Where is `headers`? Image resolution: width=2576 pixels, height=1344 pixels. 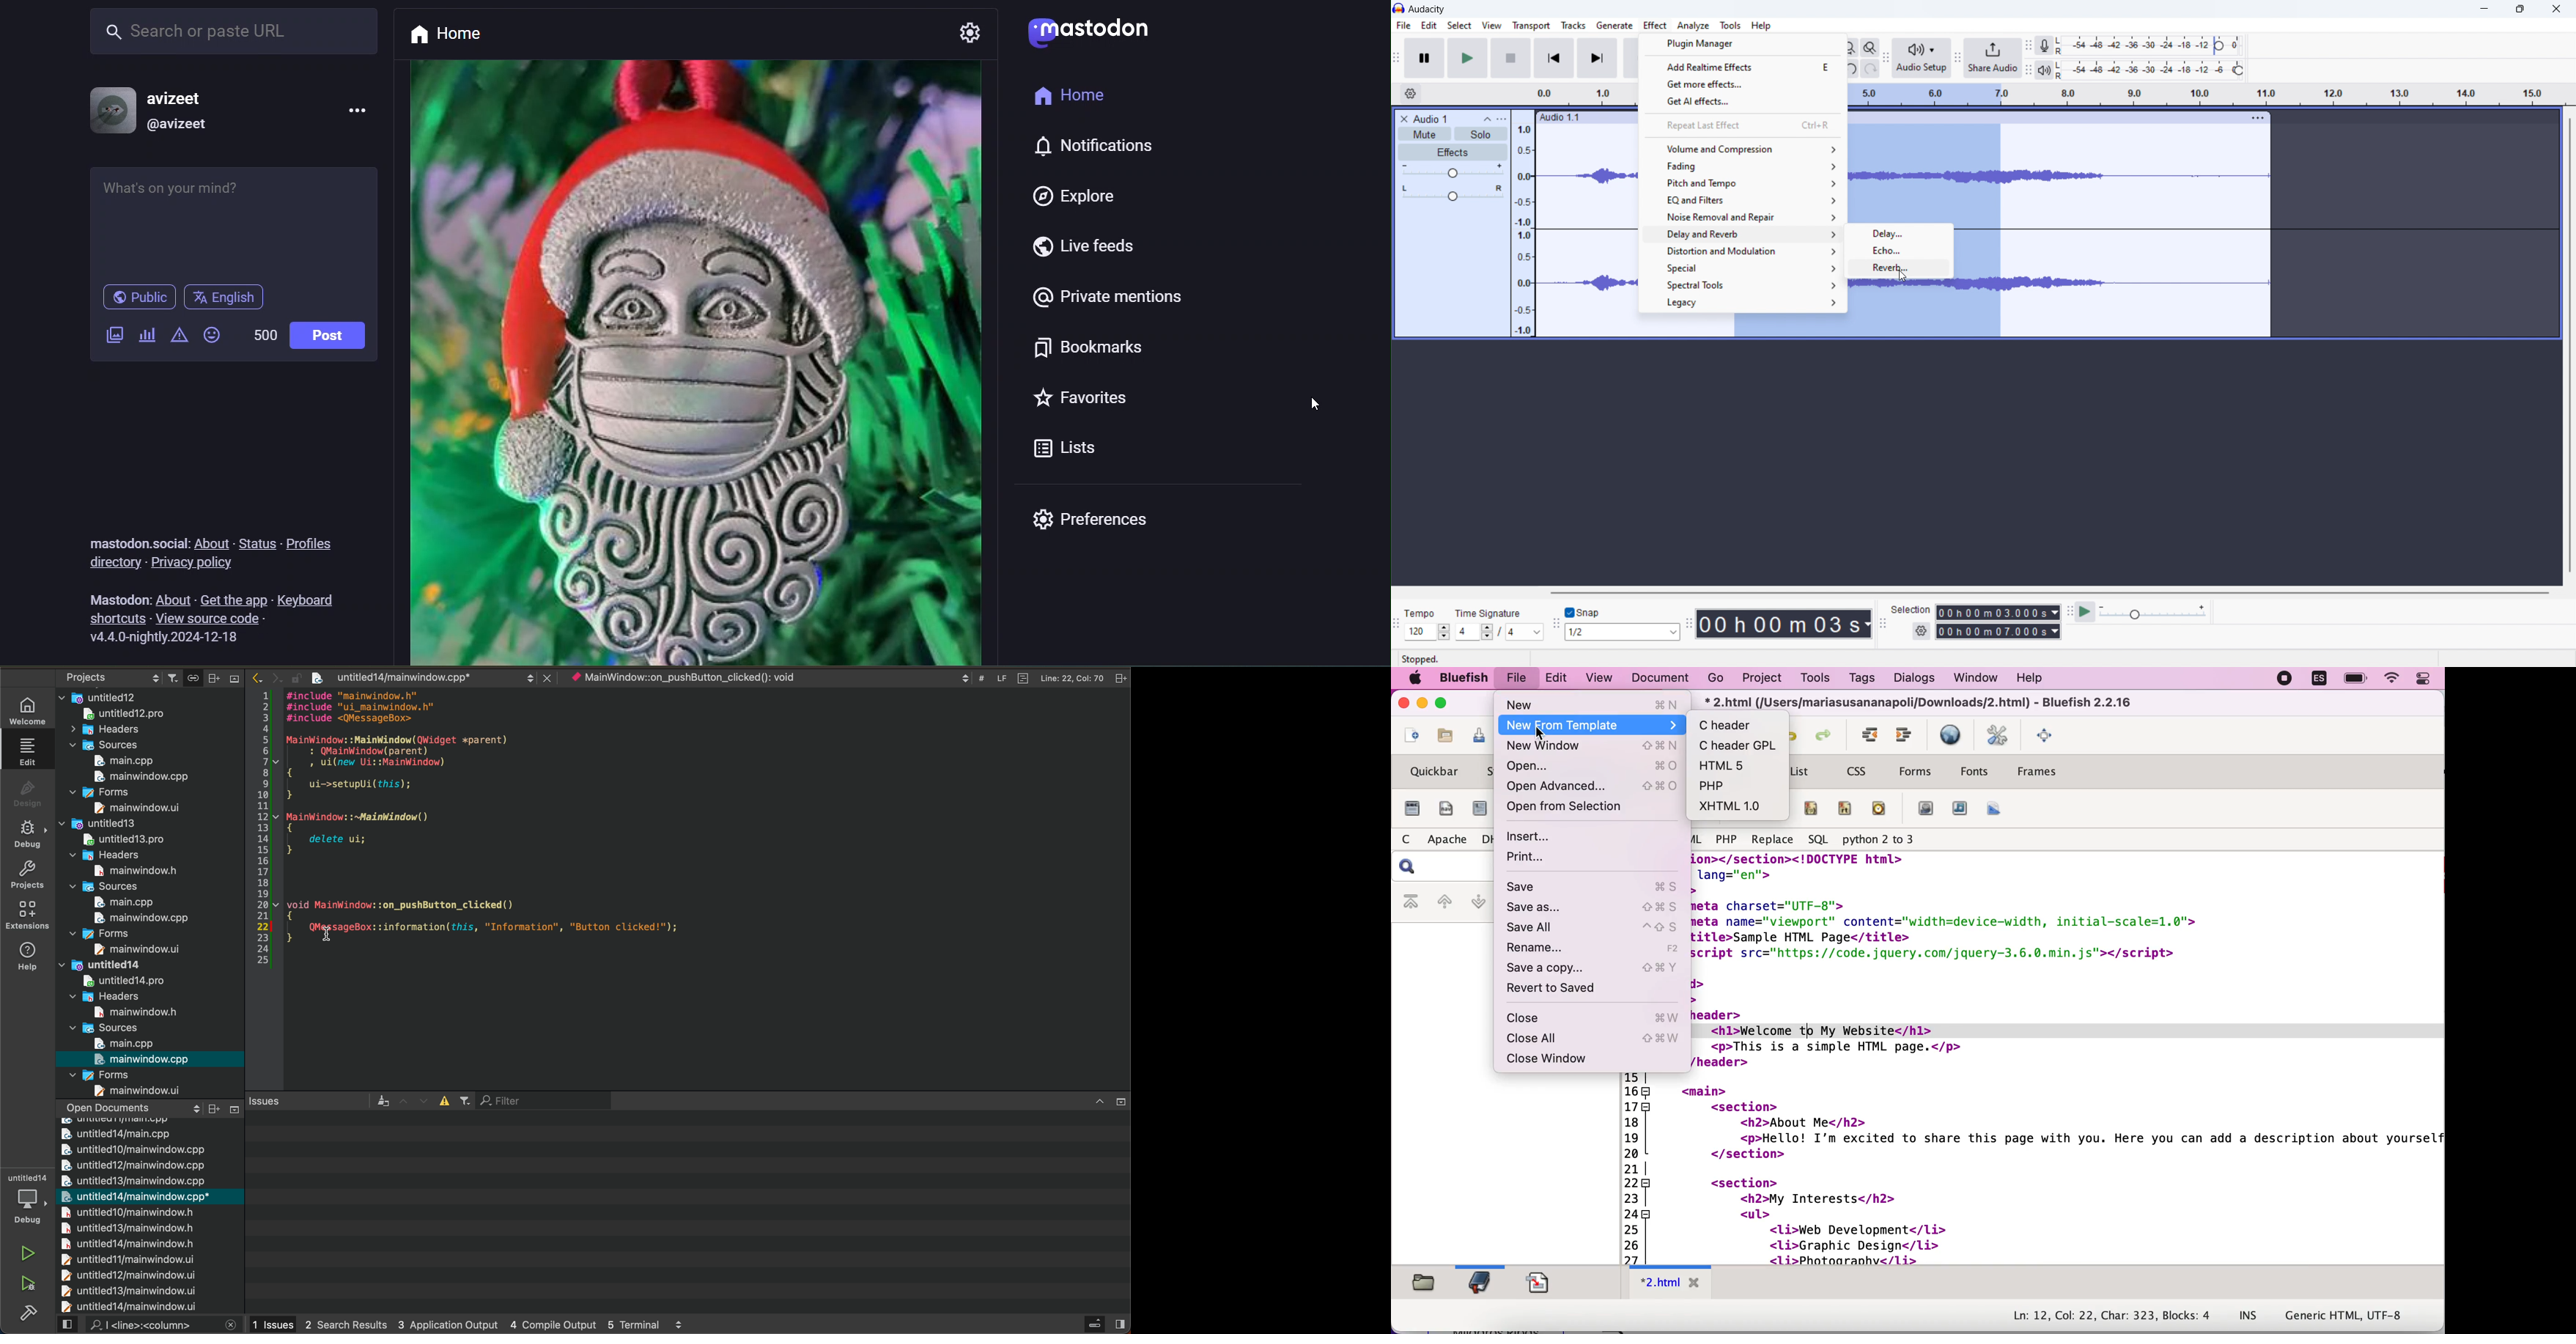 headers is located at coordinates (114, 854).